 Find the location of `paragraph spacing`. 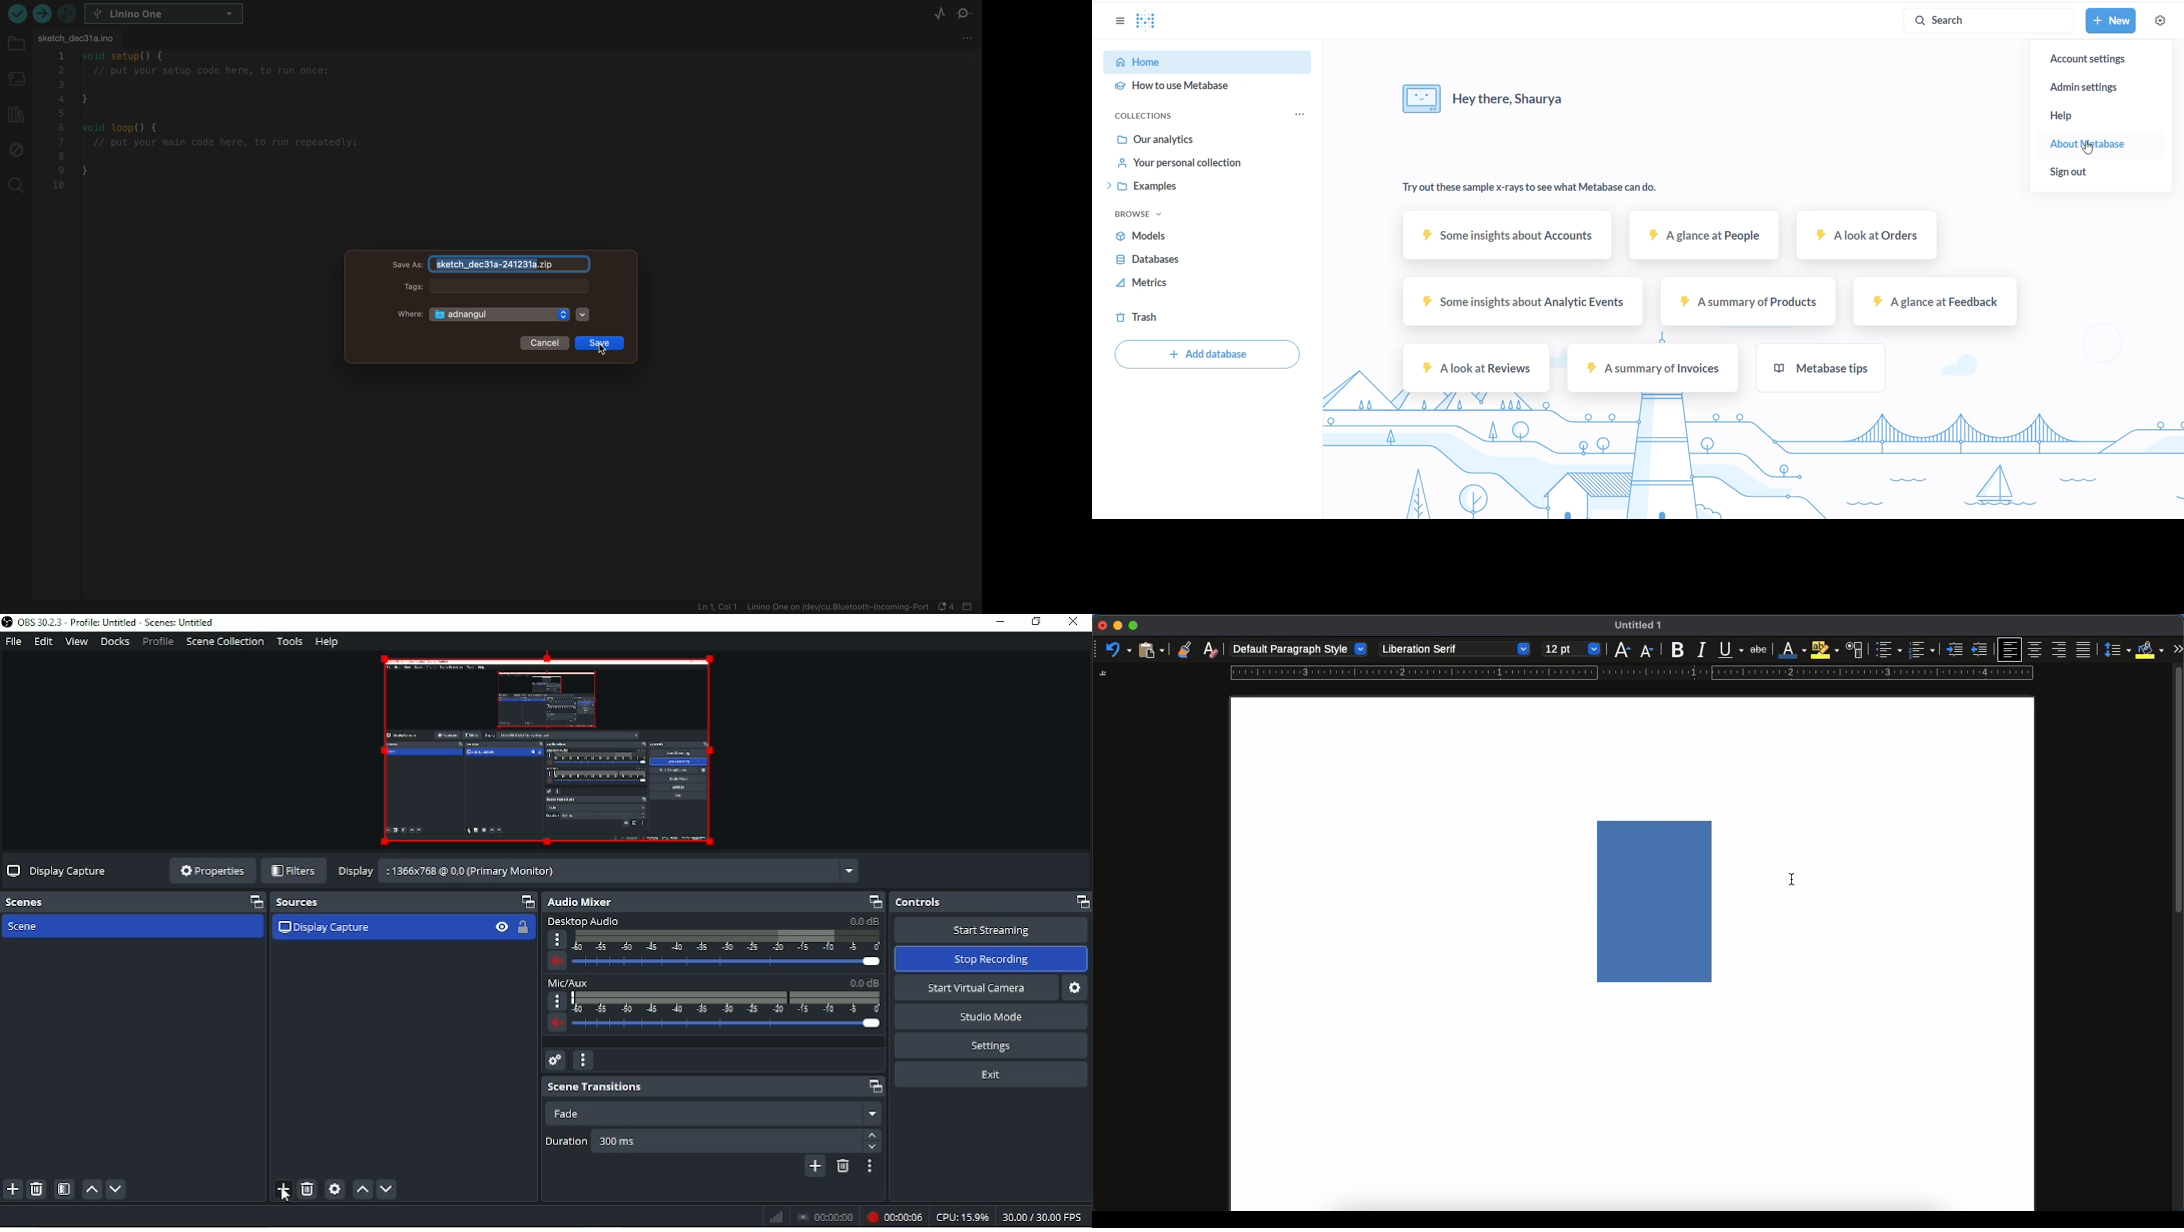

paragraph spacing is located at coordinates (2119, 651).